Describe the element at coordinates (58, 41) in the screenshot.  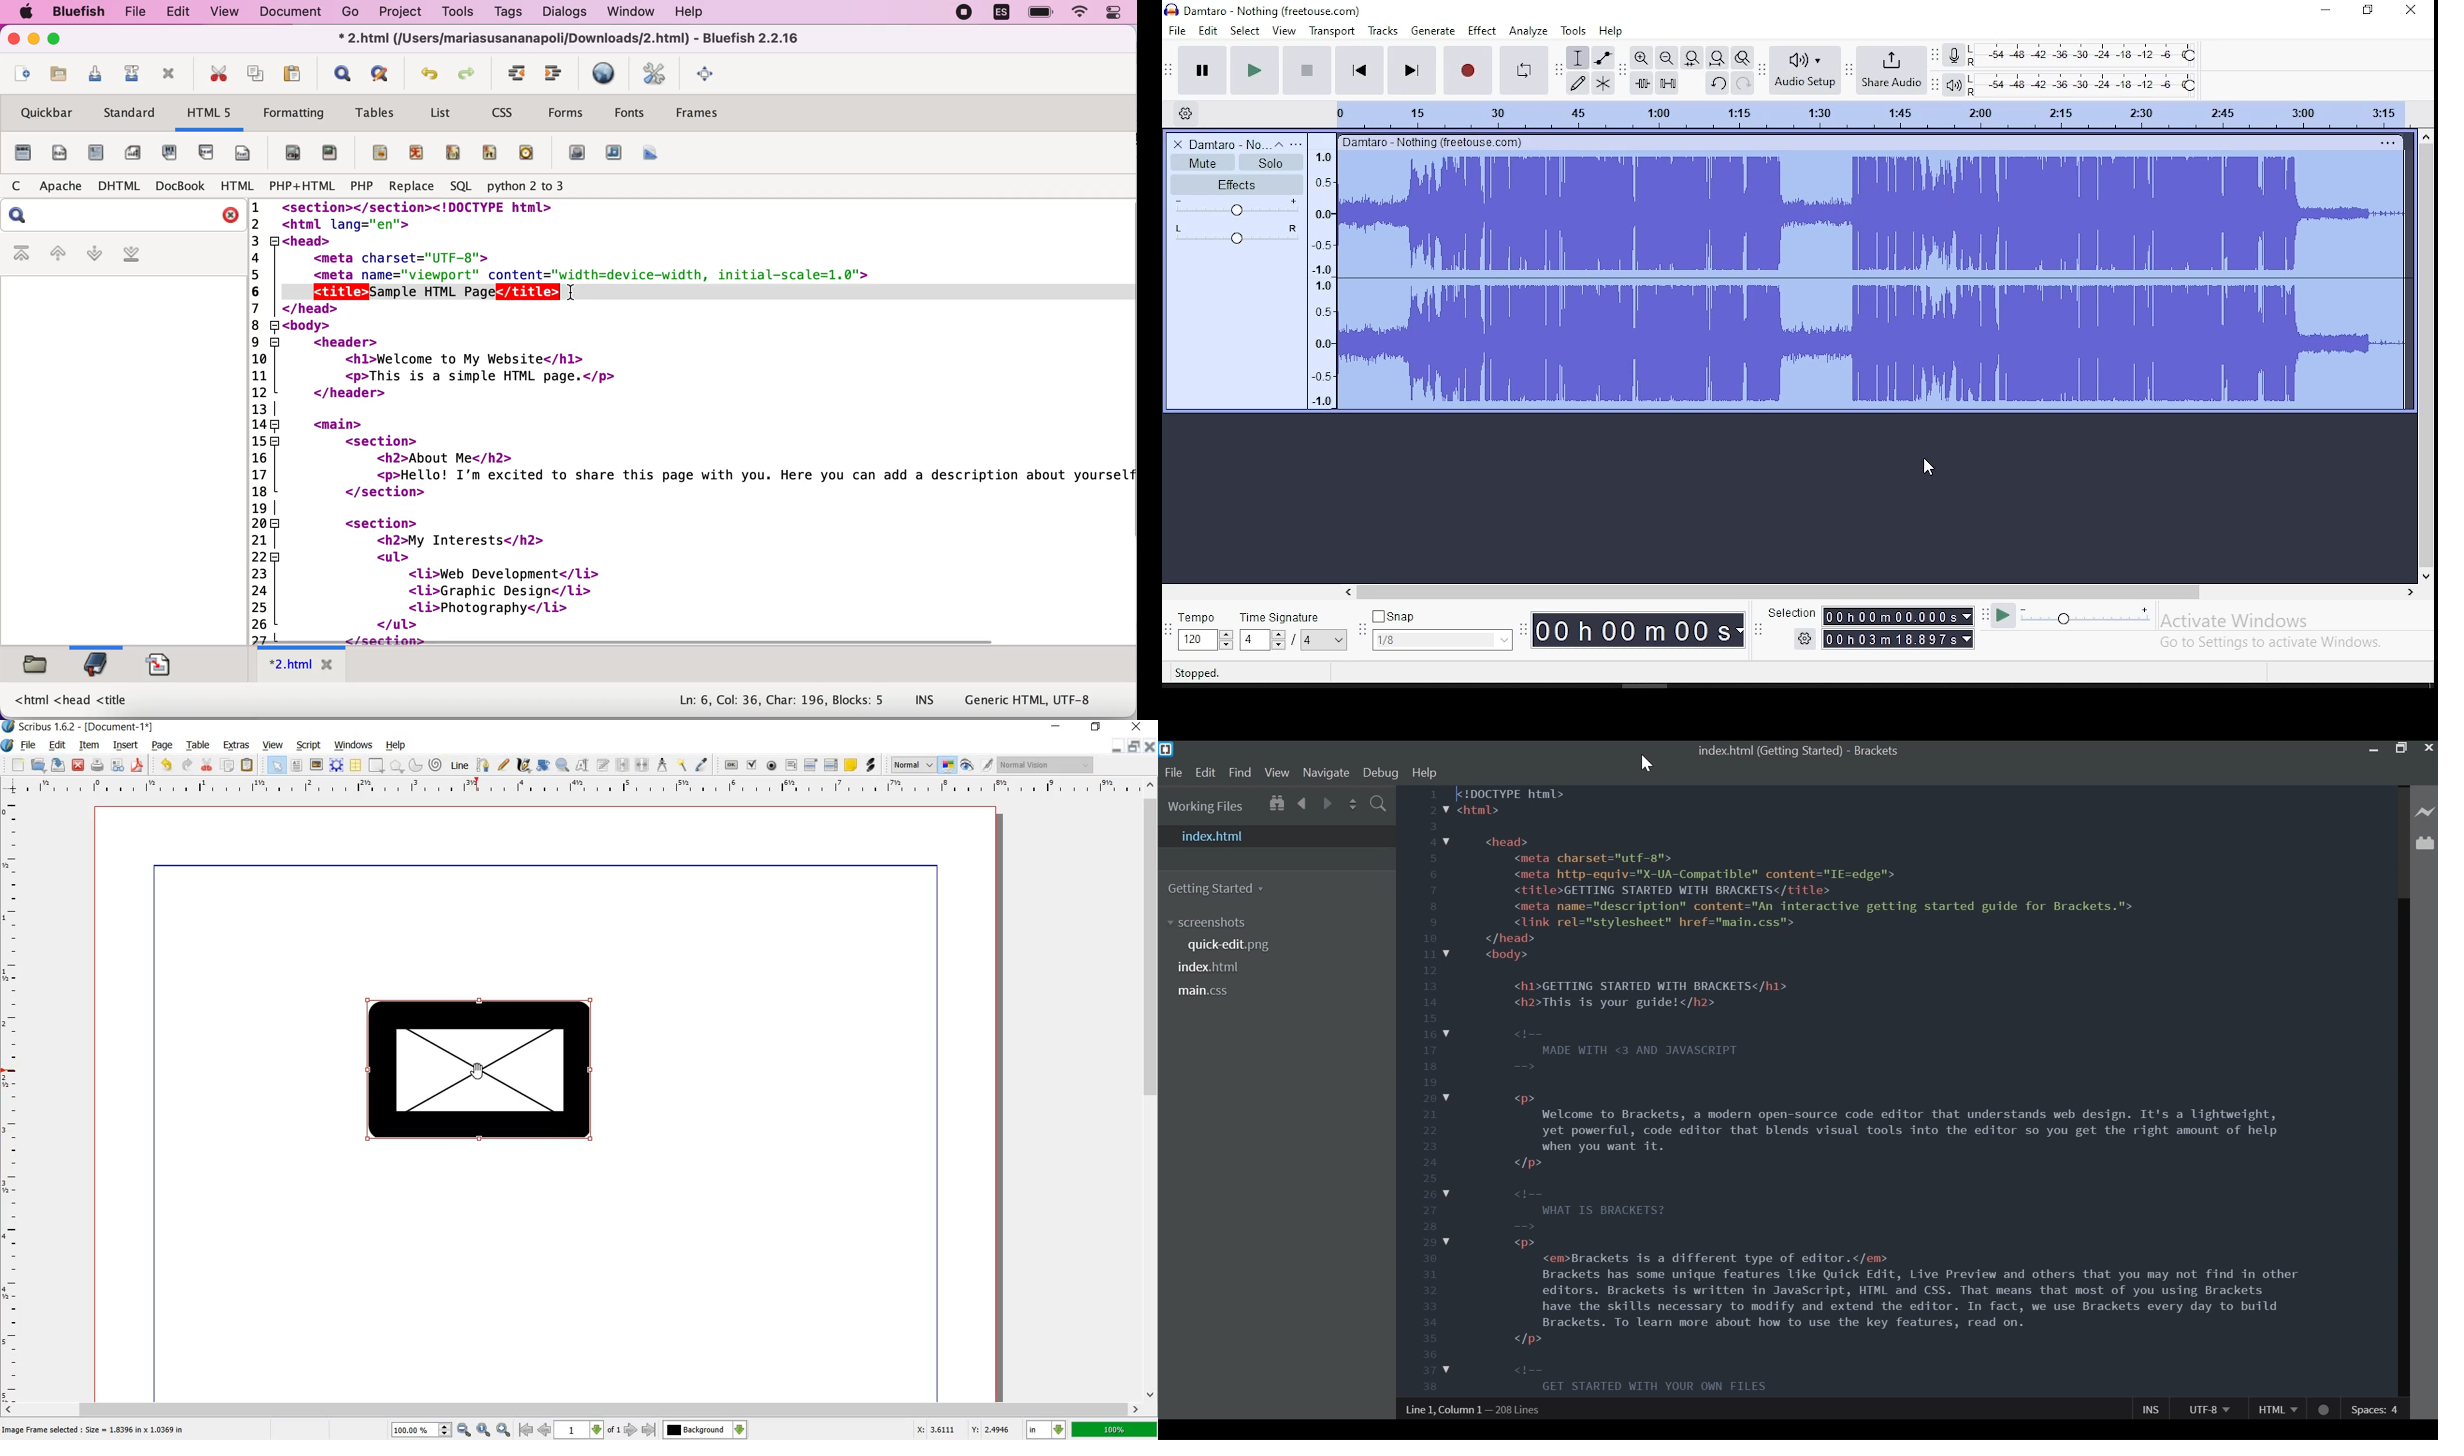
I see `maximize` at that location.